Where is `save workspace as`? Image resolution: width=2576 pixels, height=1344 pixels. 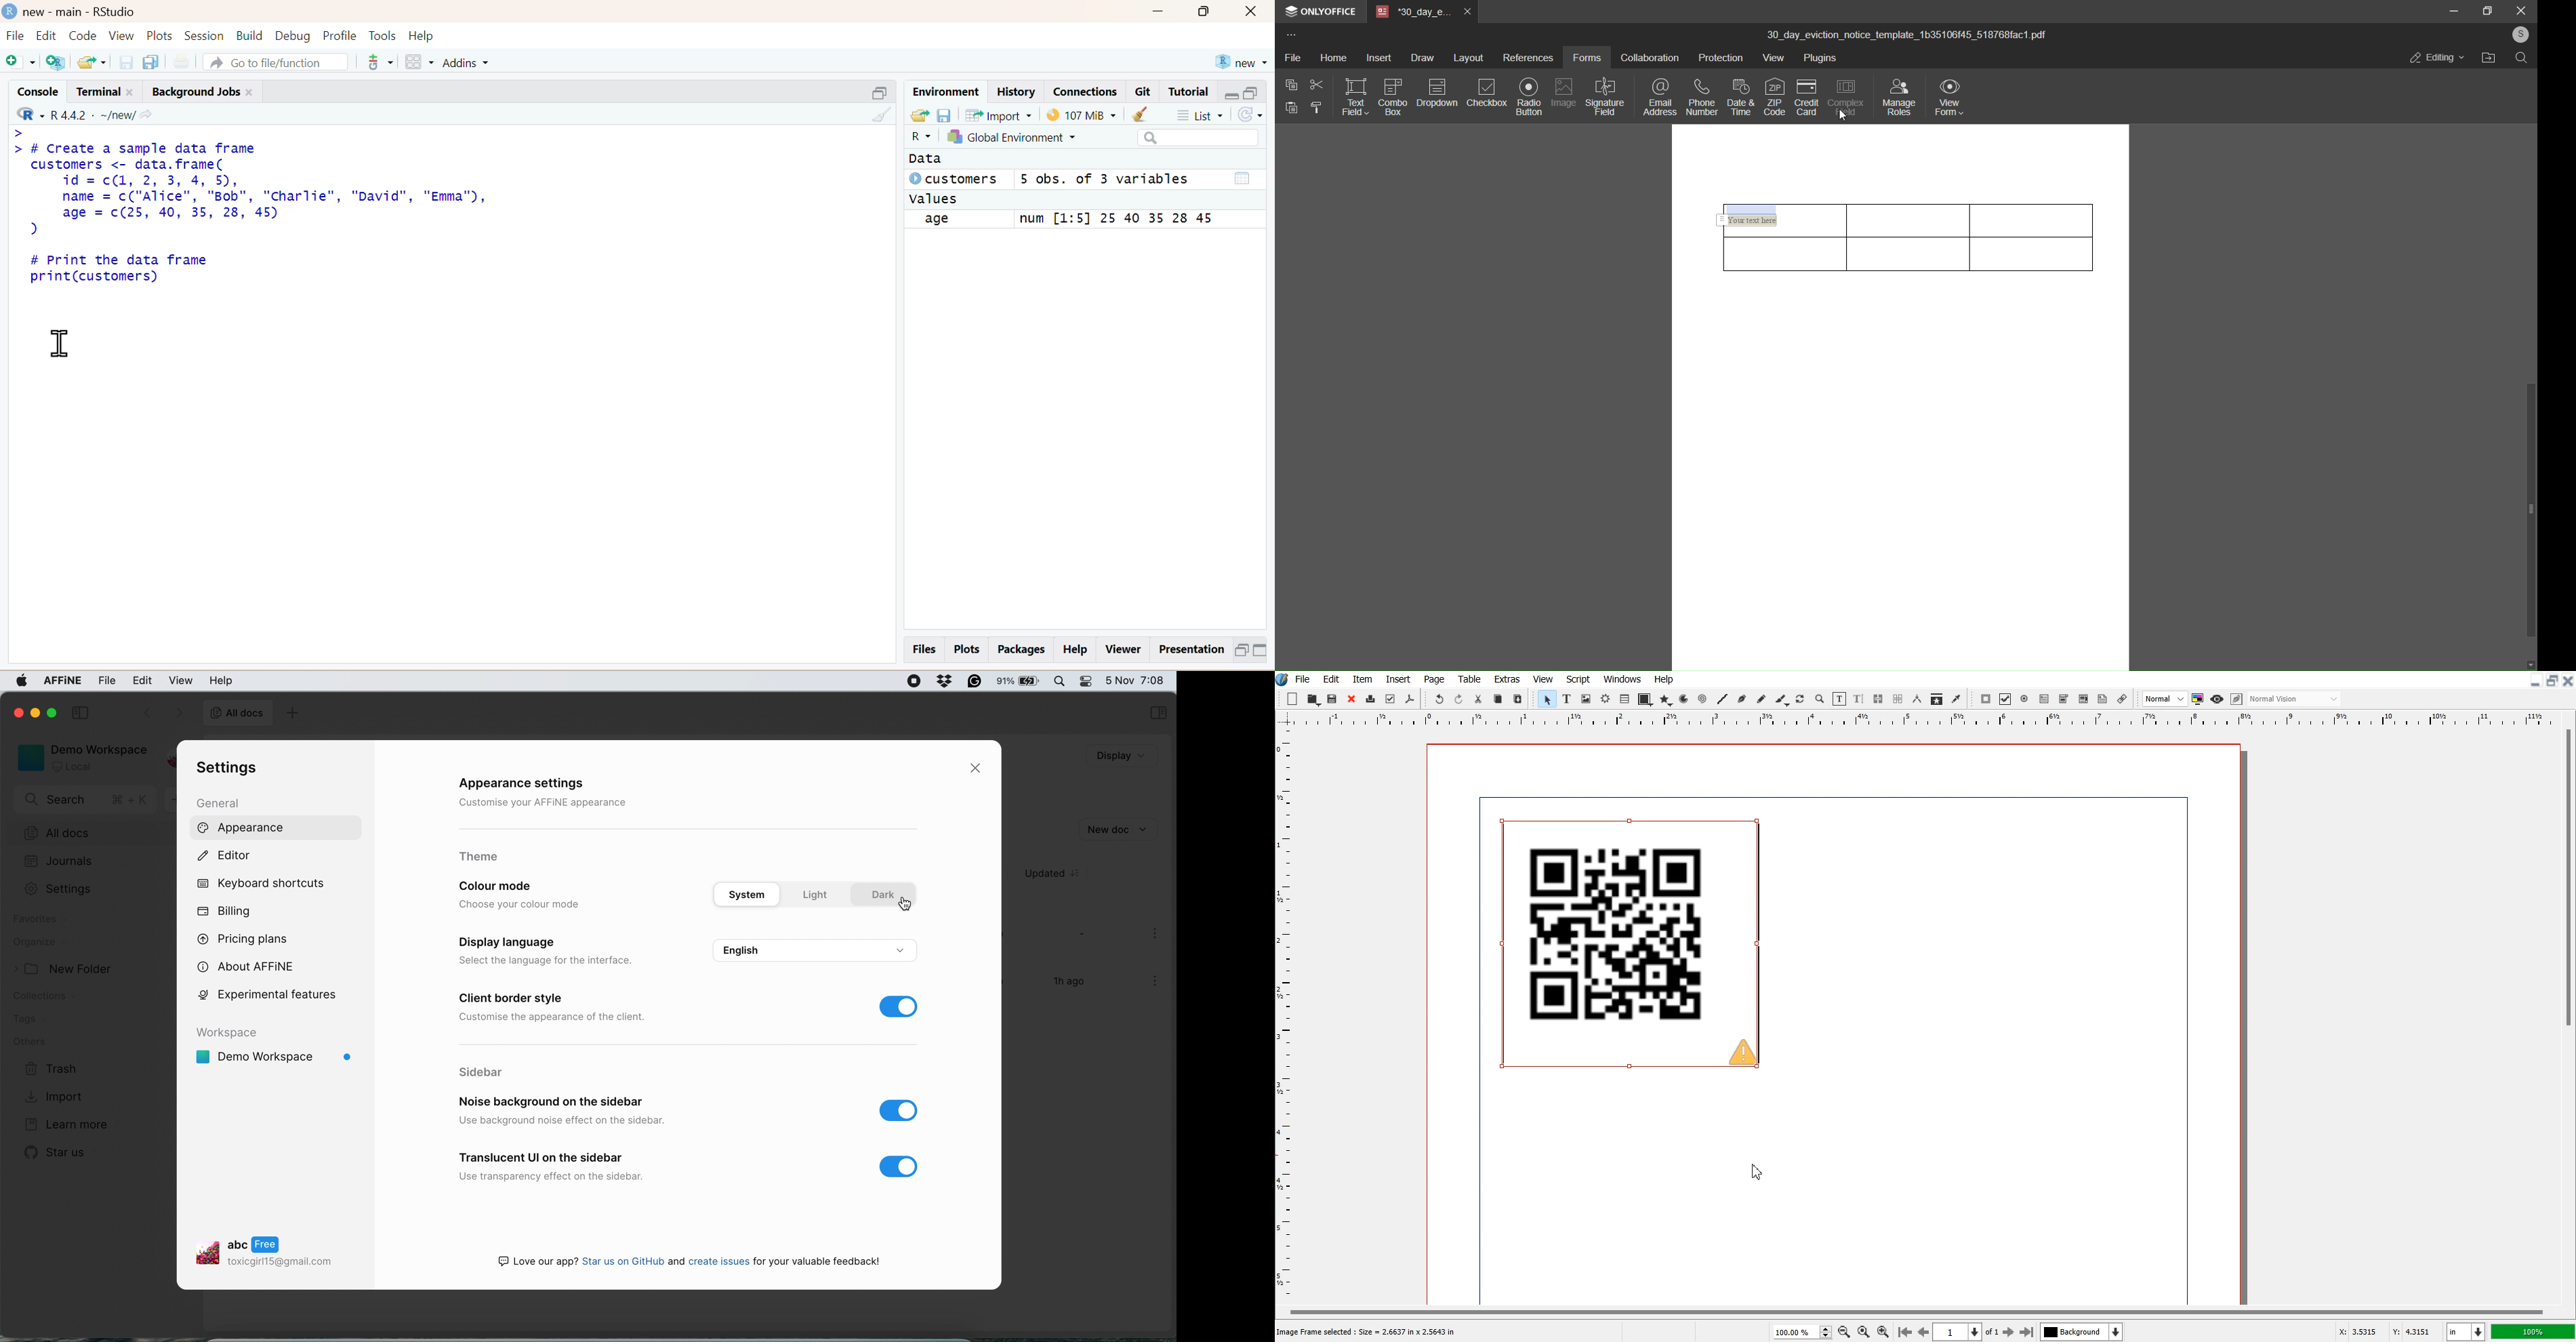
save workspace as is located at coordinates (946, 114).